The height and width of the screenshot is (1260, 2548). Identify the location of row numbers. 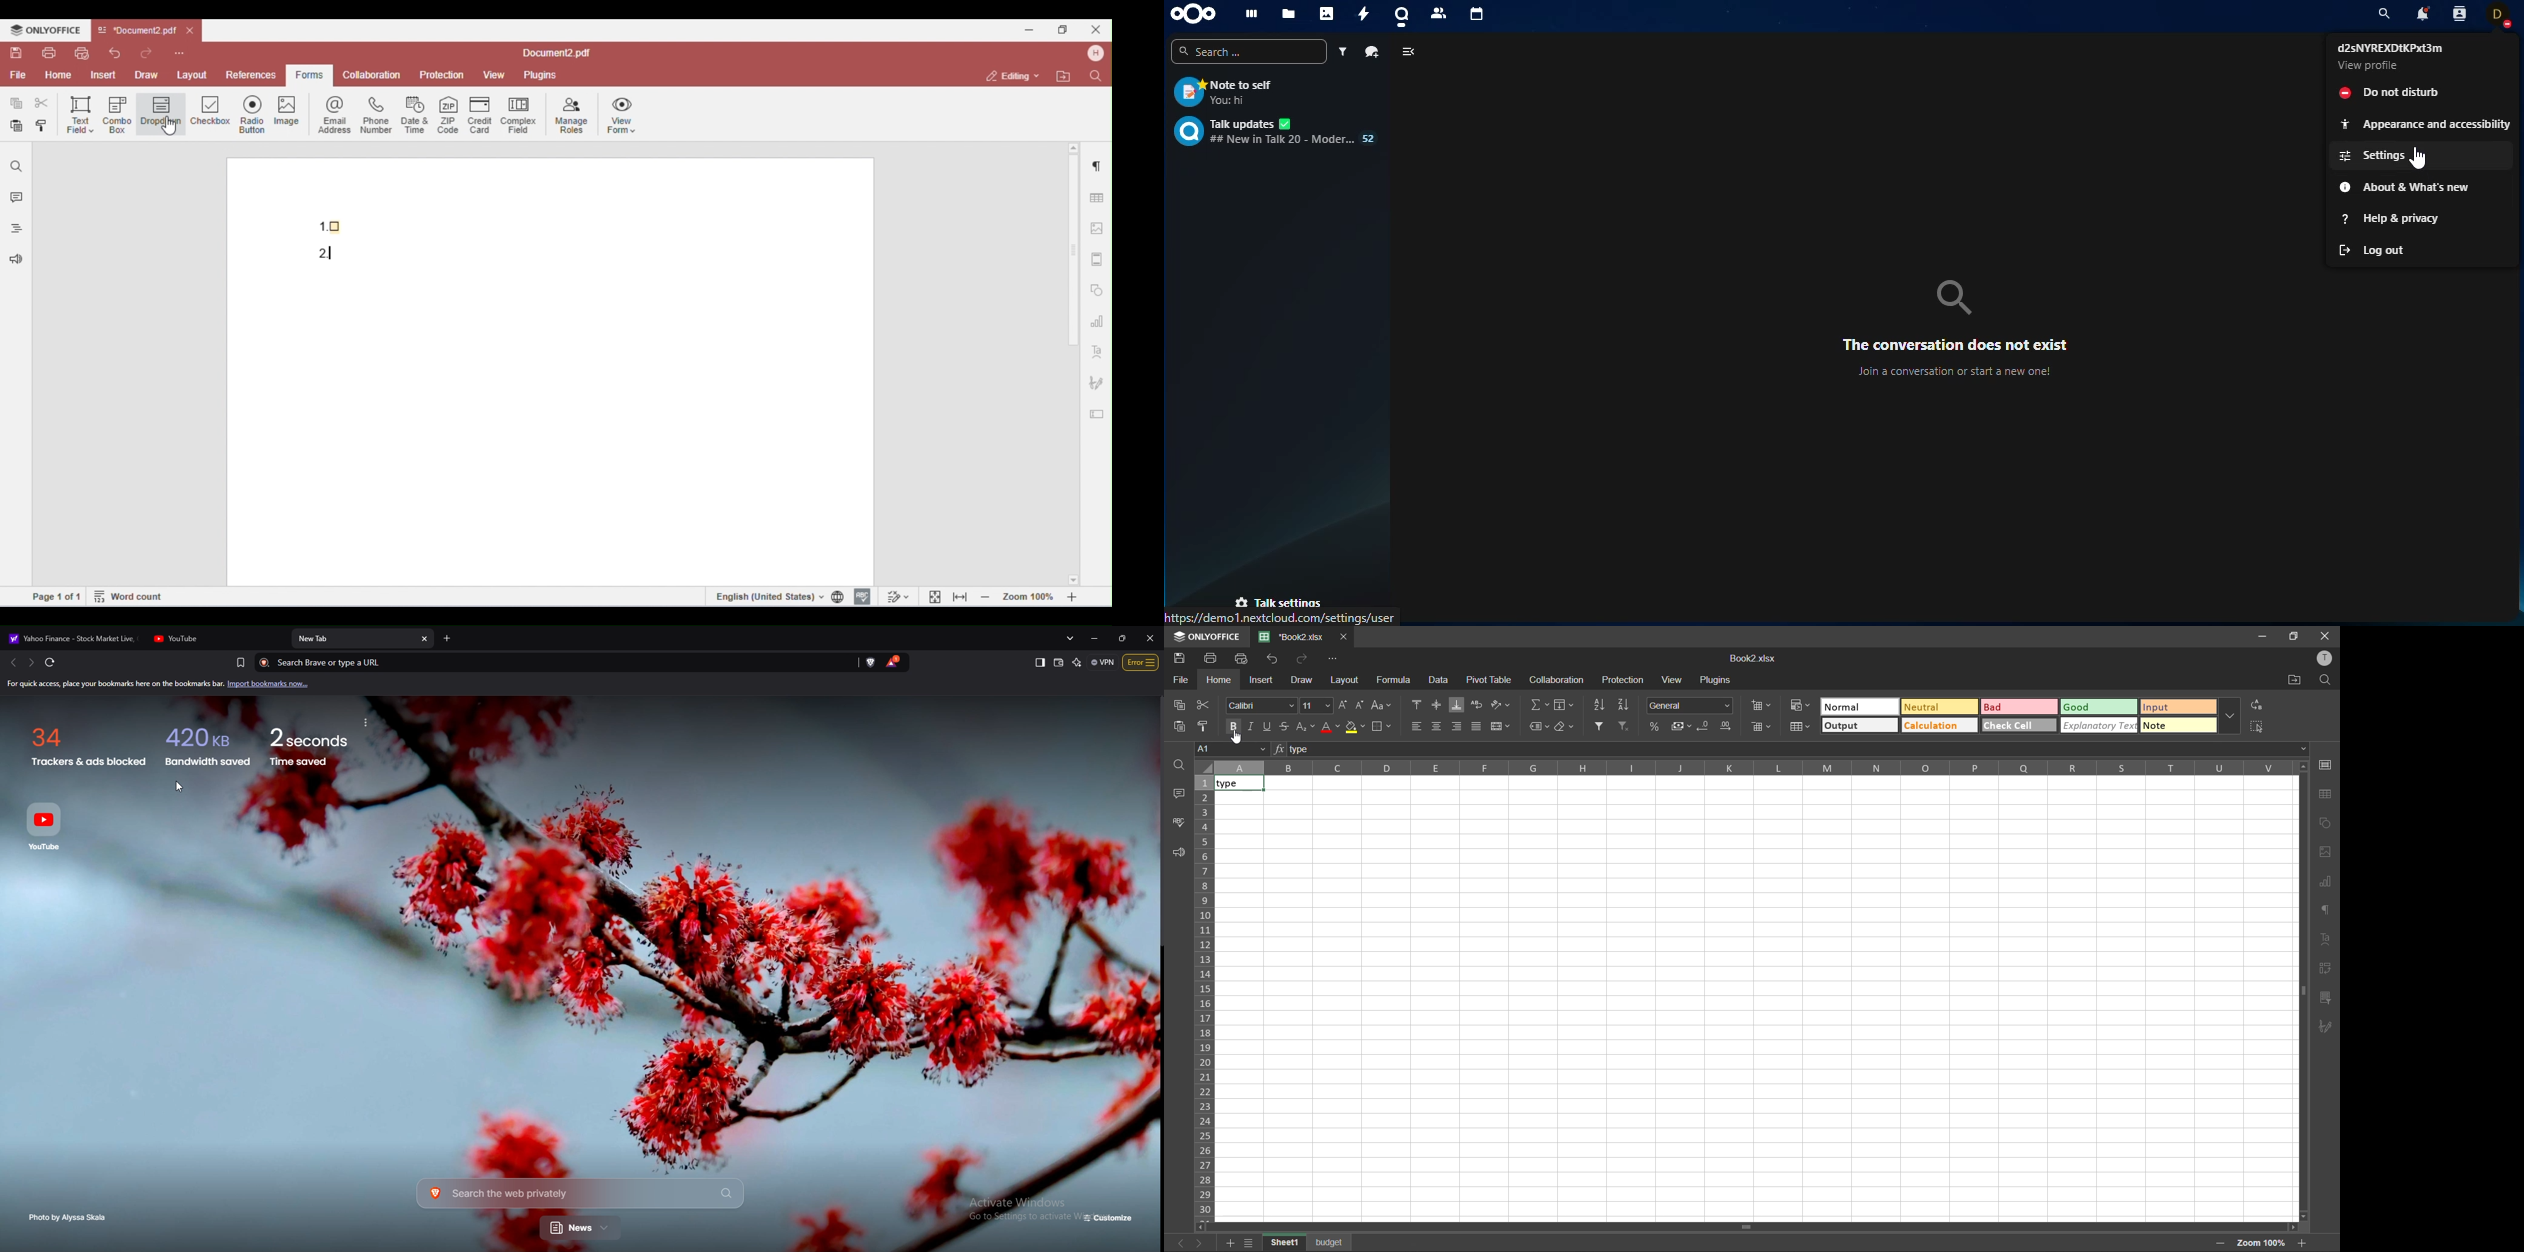
(1204, 996).